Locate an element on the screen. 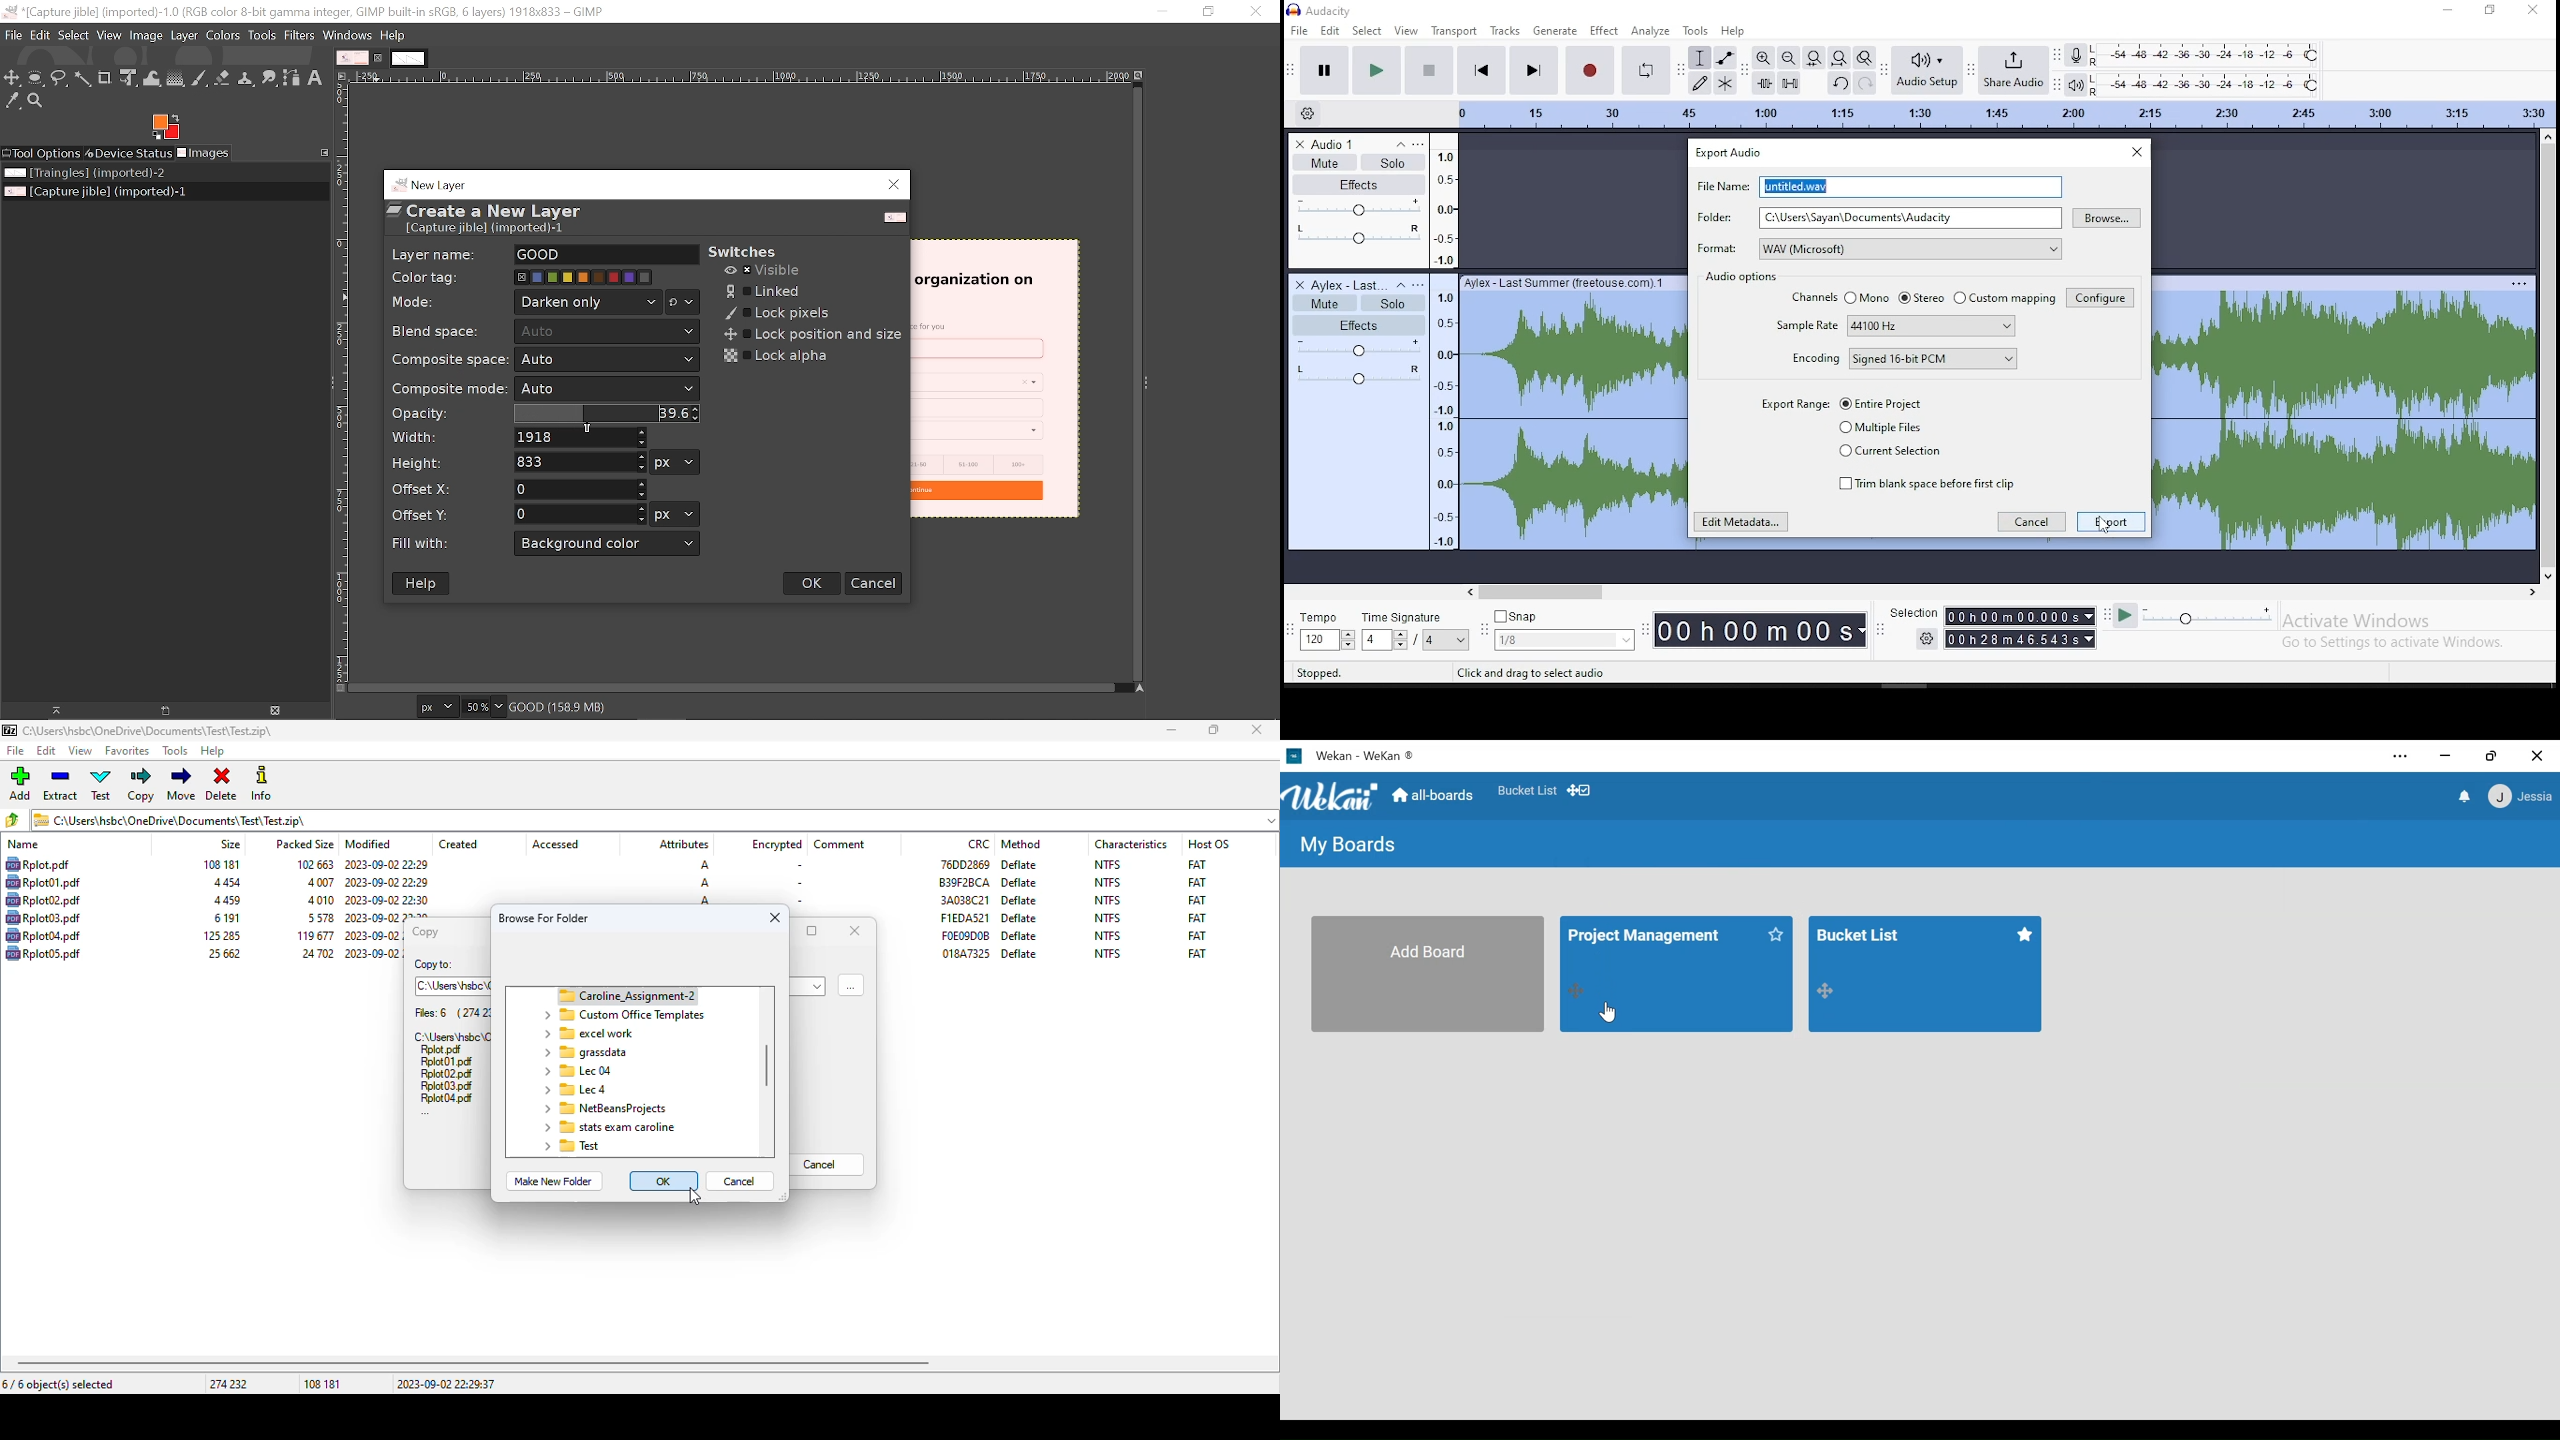 The width and height of the screenshot is (2576, 1456). delete track is located at coordinates (1299, 143).